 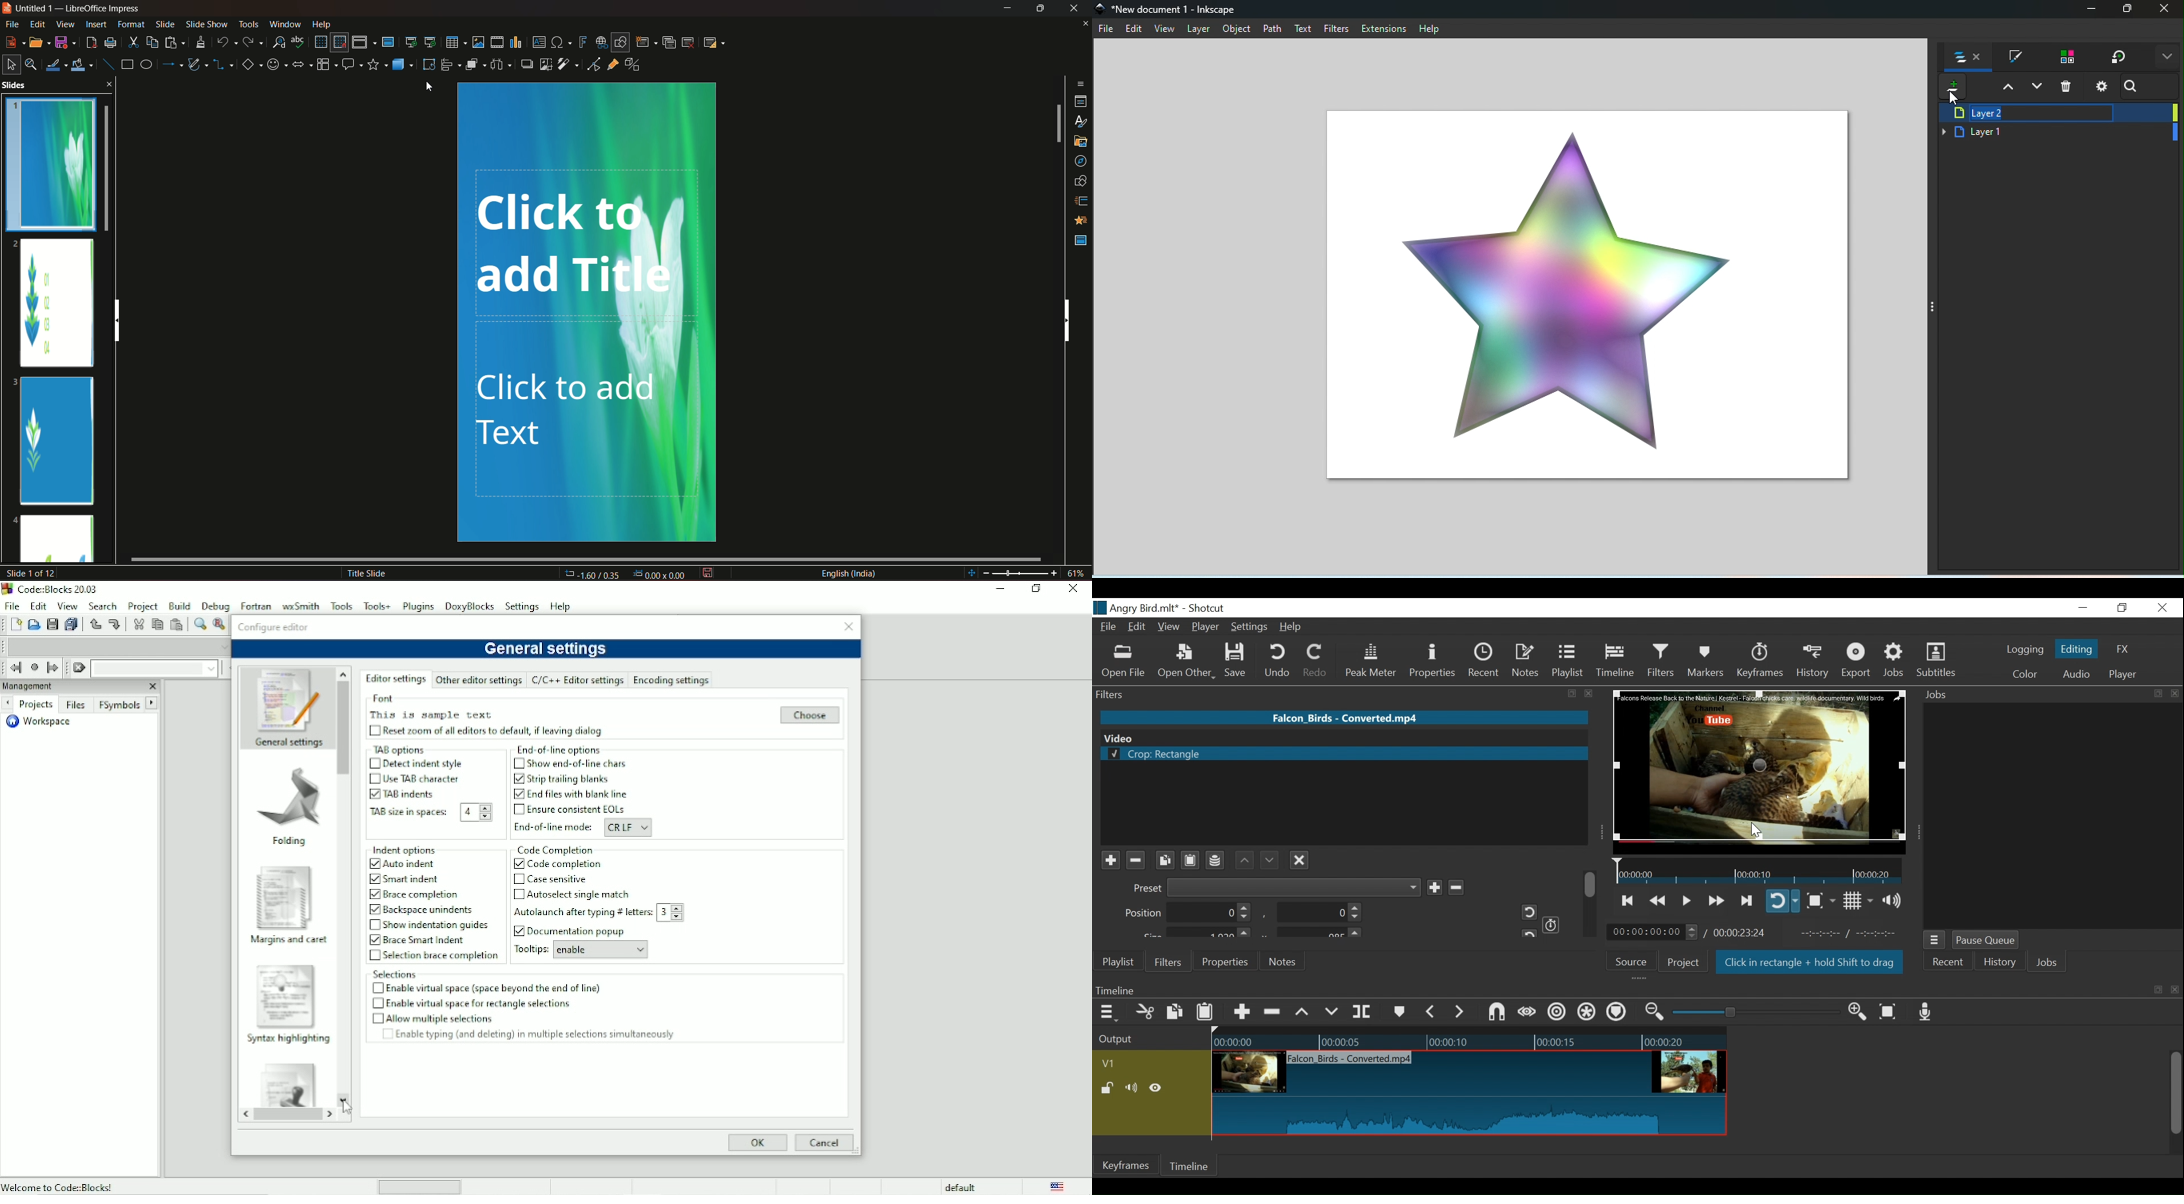 What do you see at coordinates (1715, 902) in the screenshot?
I see `play forward quickly` at bounding box center [1715, 902].